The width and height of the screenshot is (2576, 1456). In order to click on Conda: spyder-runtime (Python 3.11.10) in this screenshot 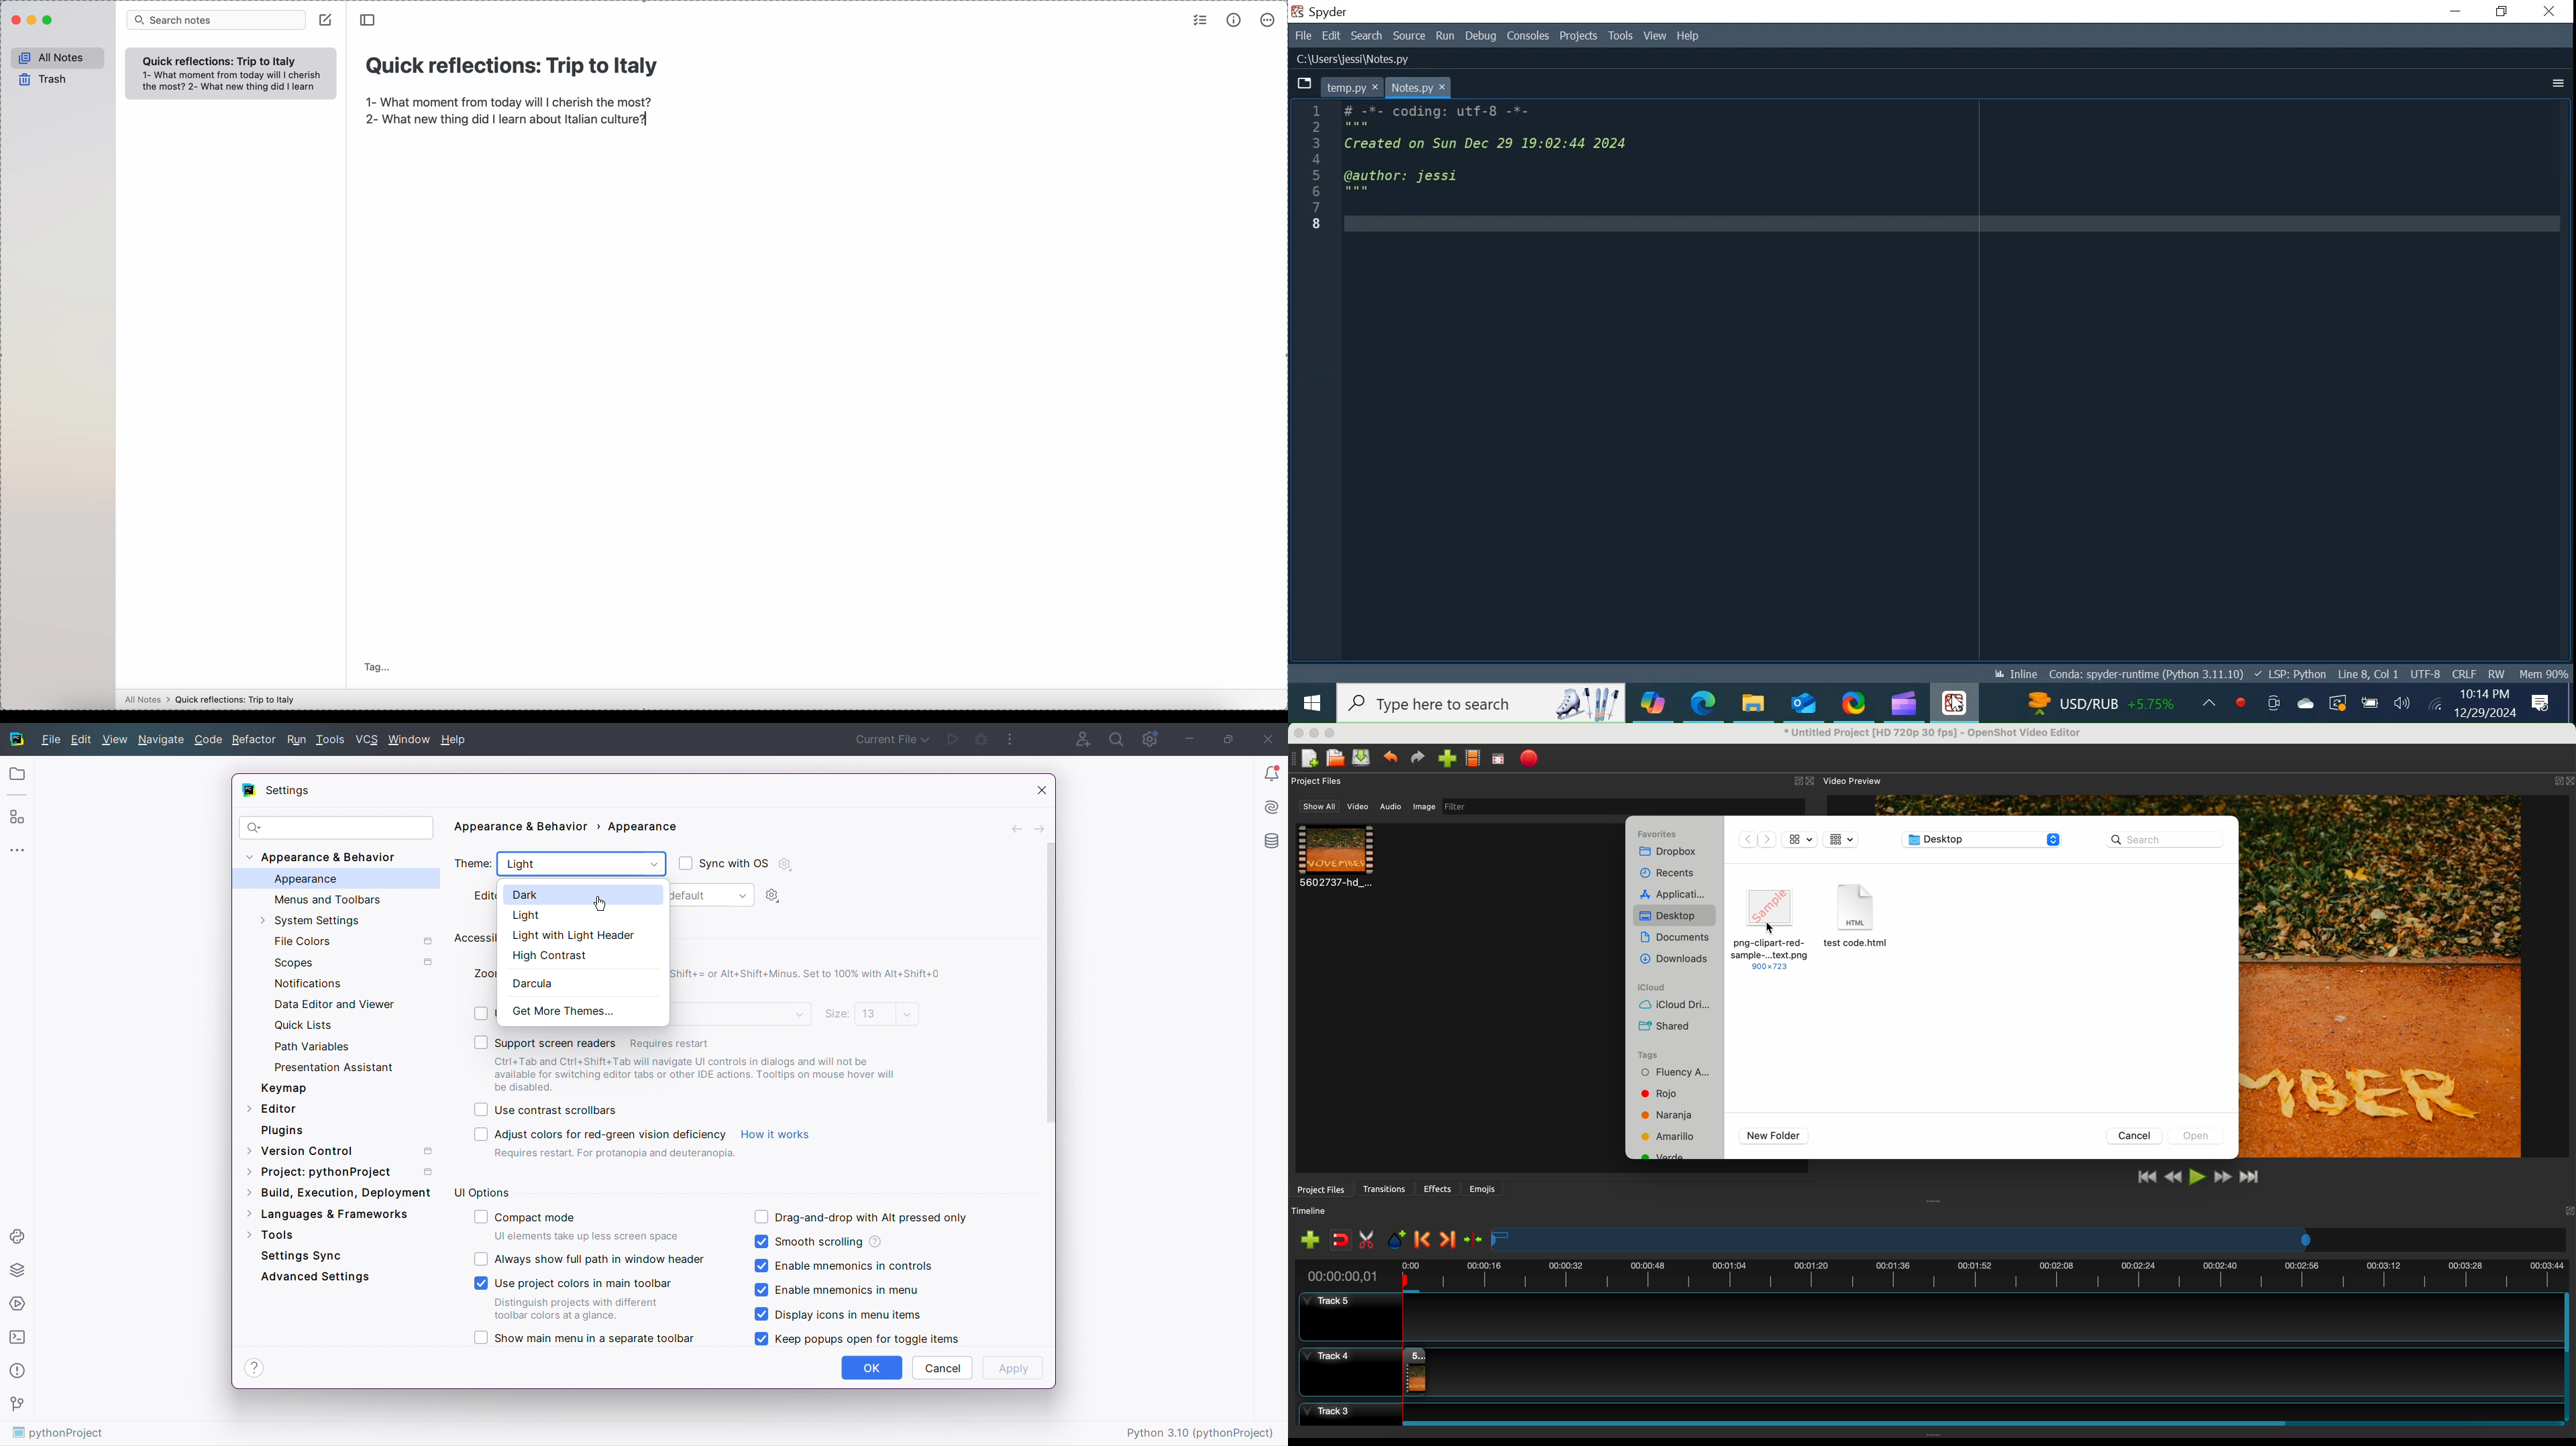, I will do `click(2147, 673)`.